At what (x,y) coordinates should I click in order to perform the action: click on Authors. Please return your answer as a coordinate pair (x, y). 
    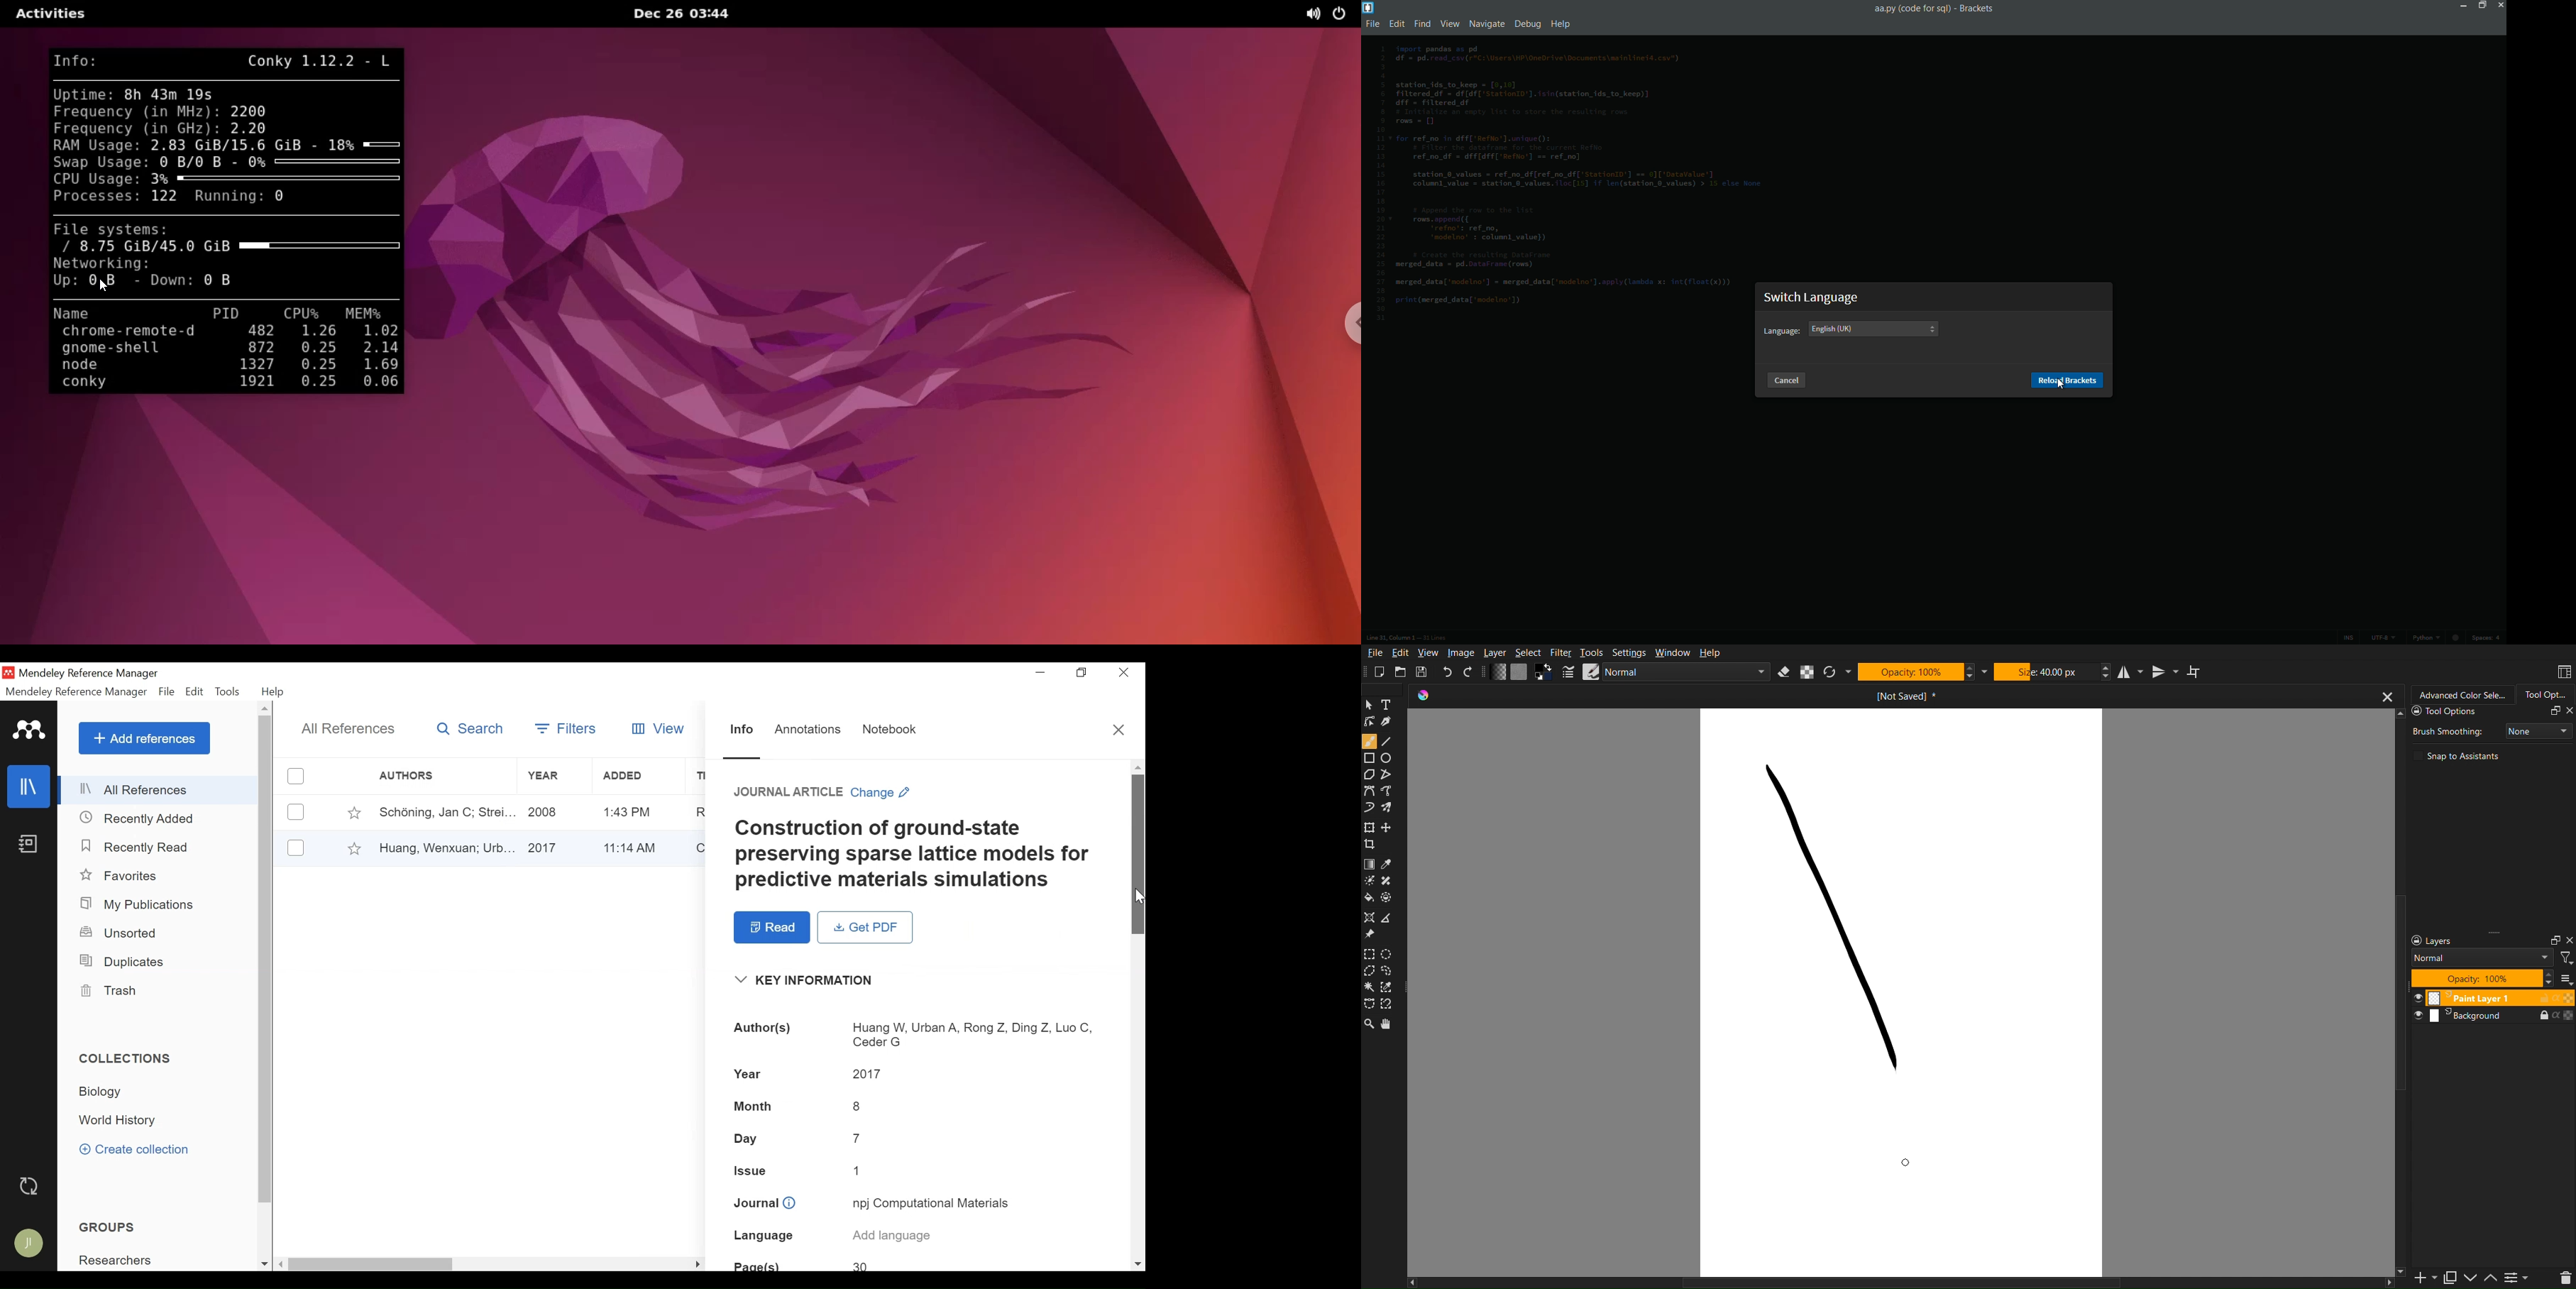
    Looking at the image, I should click on (918, 1035).